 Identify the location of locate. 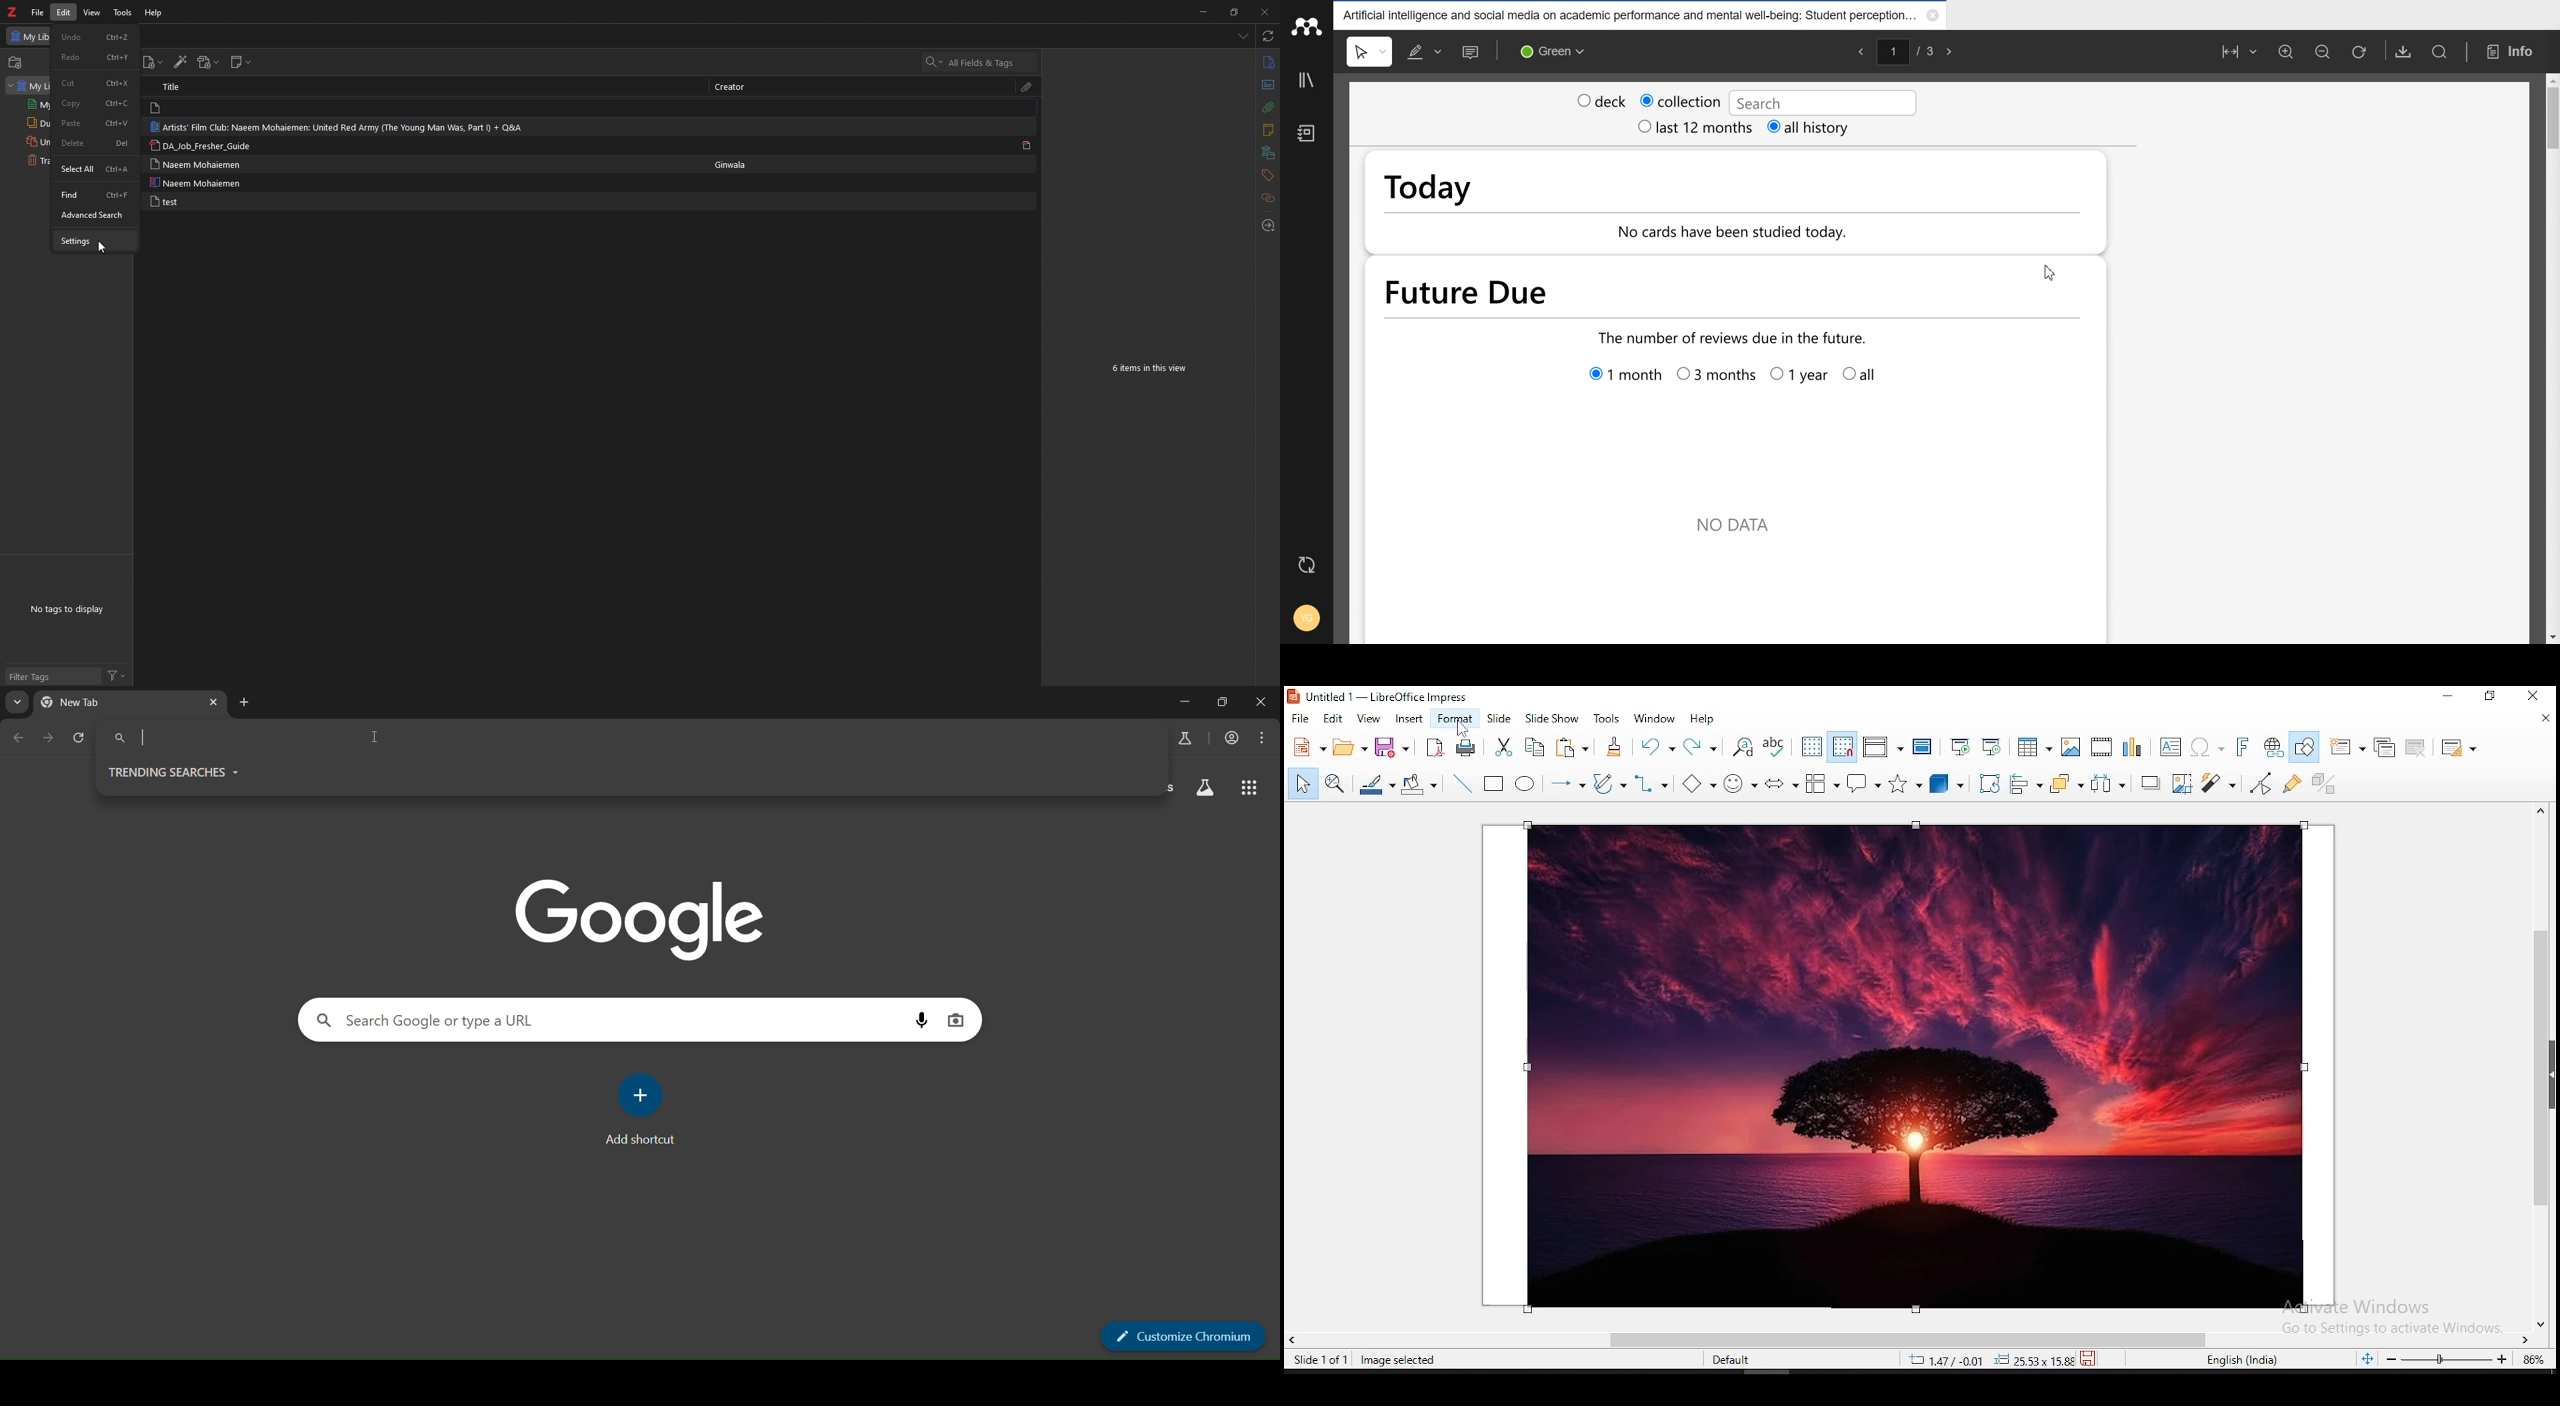
(1267, 227).